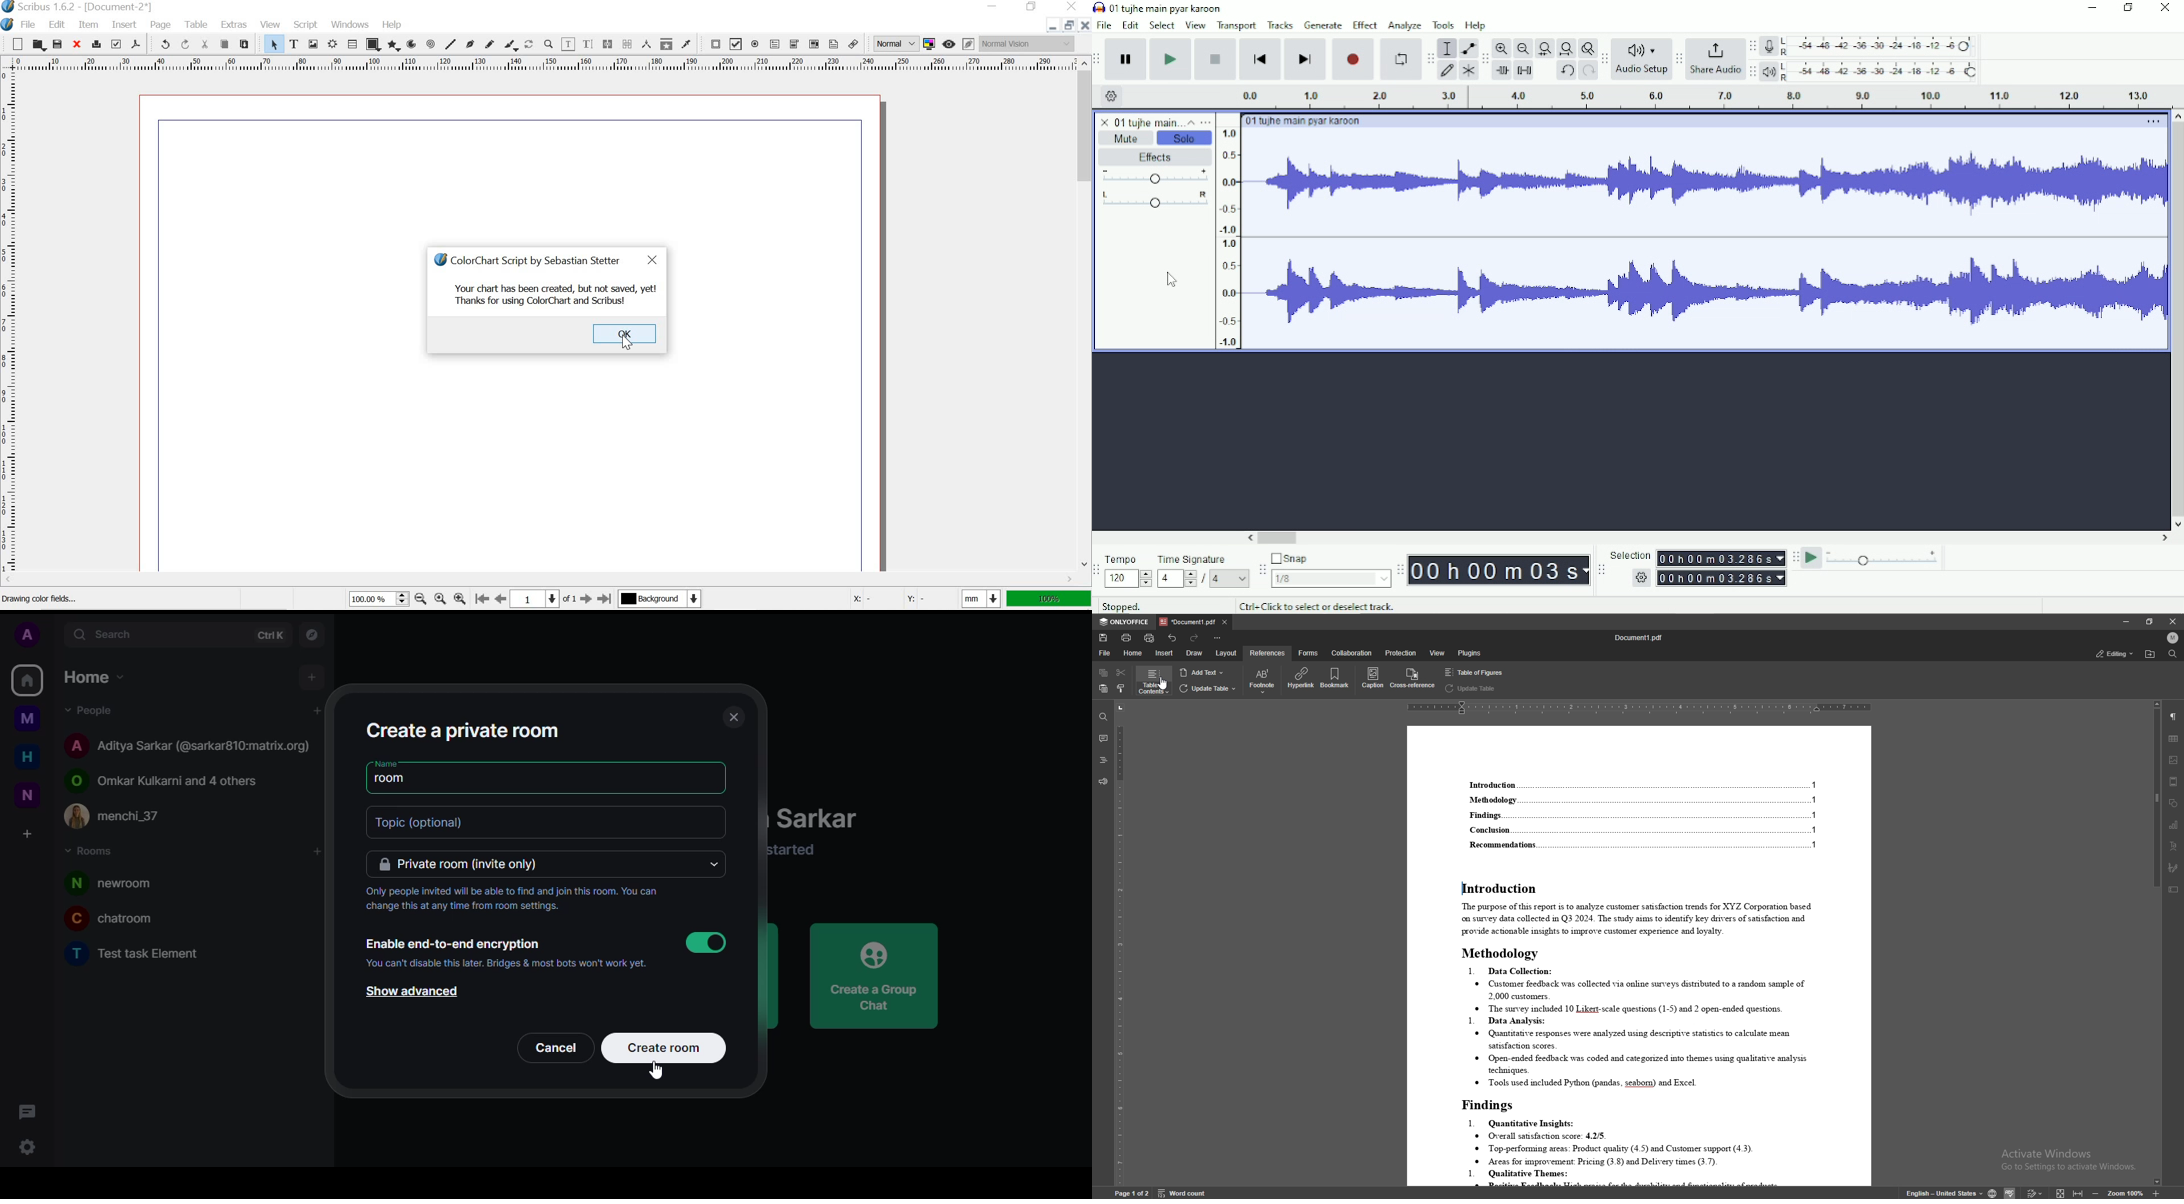 The height and width of the screenshot is (1204, 2184). What do you see at coordinates (930, 43) in the screenshot?
I see `toggle color management system` at bounding box center [930, 43].